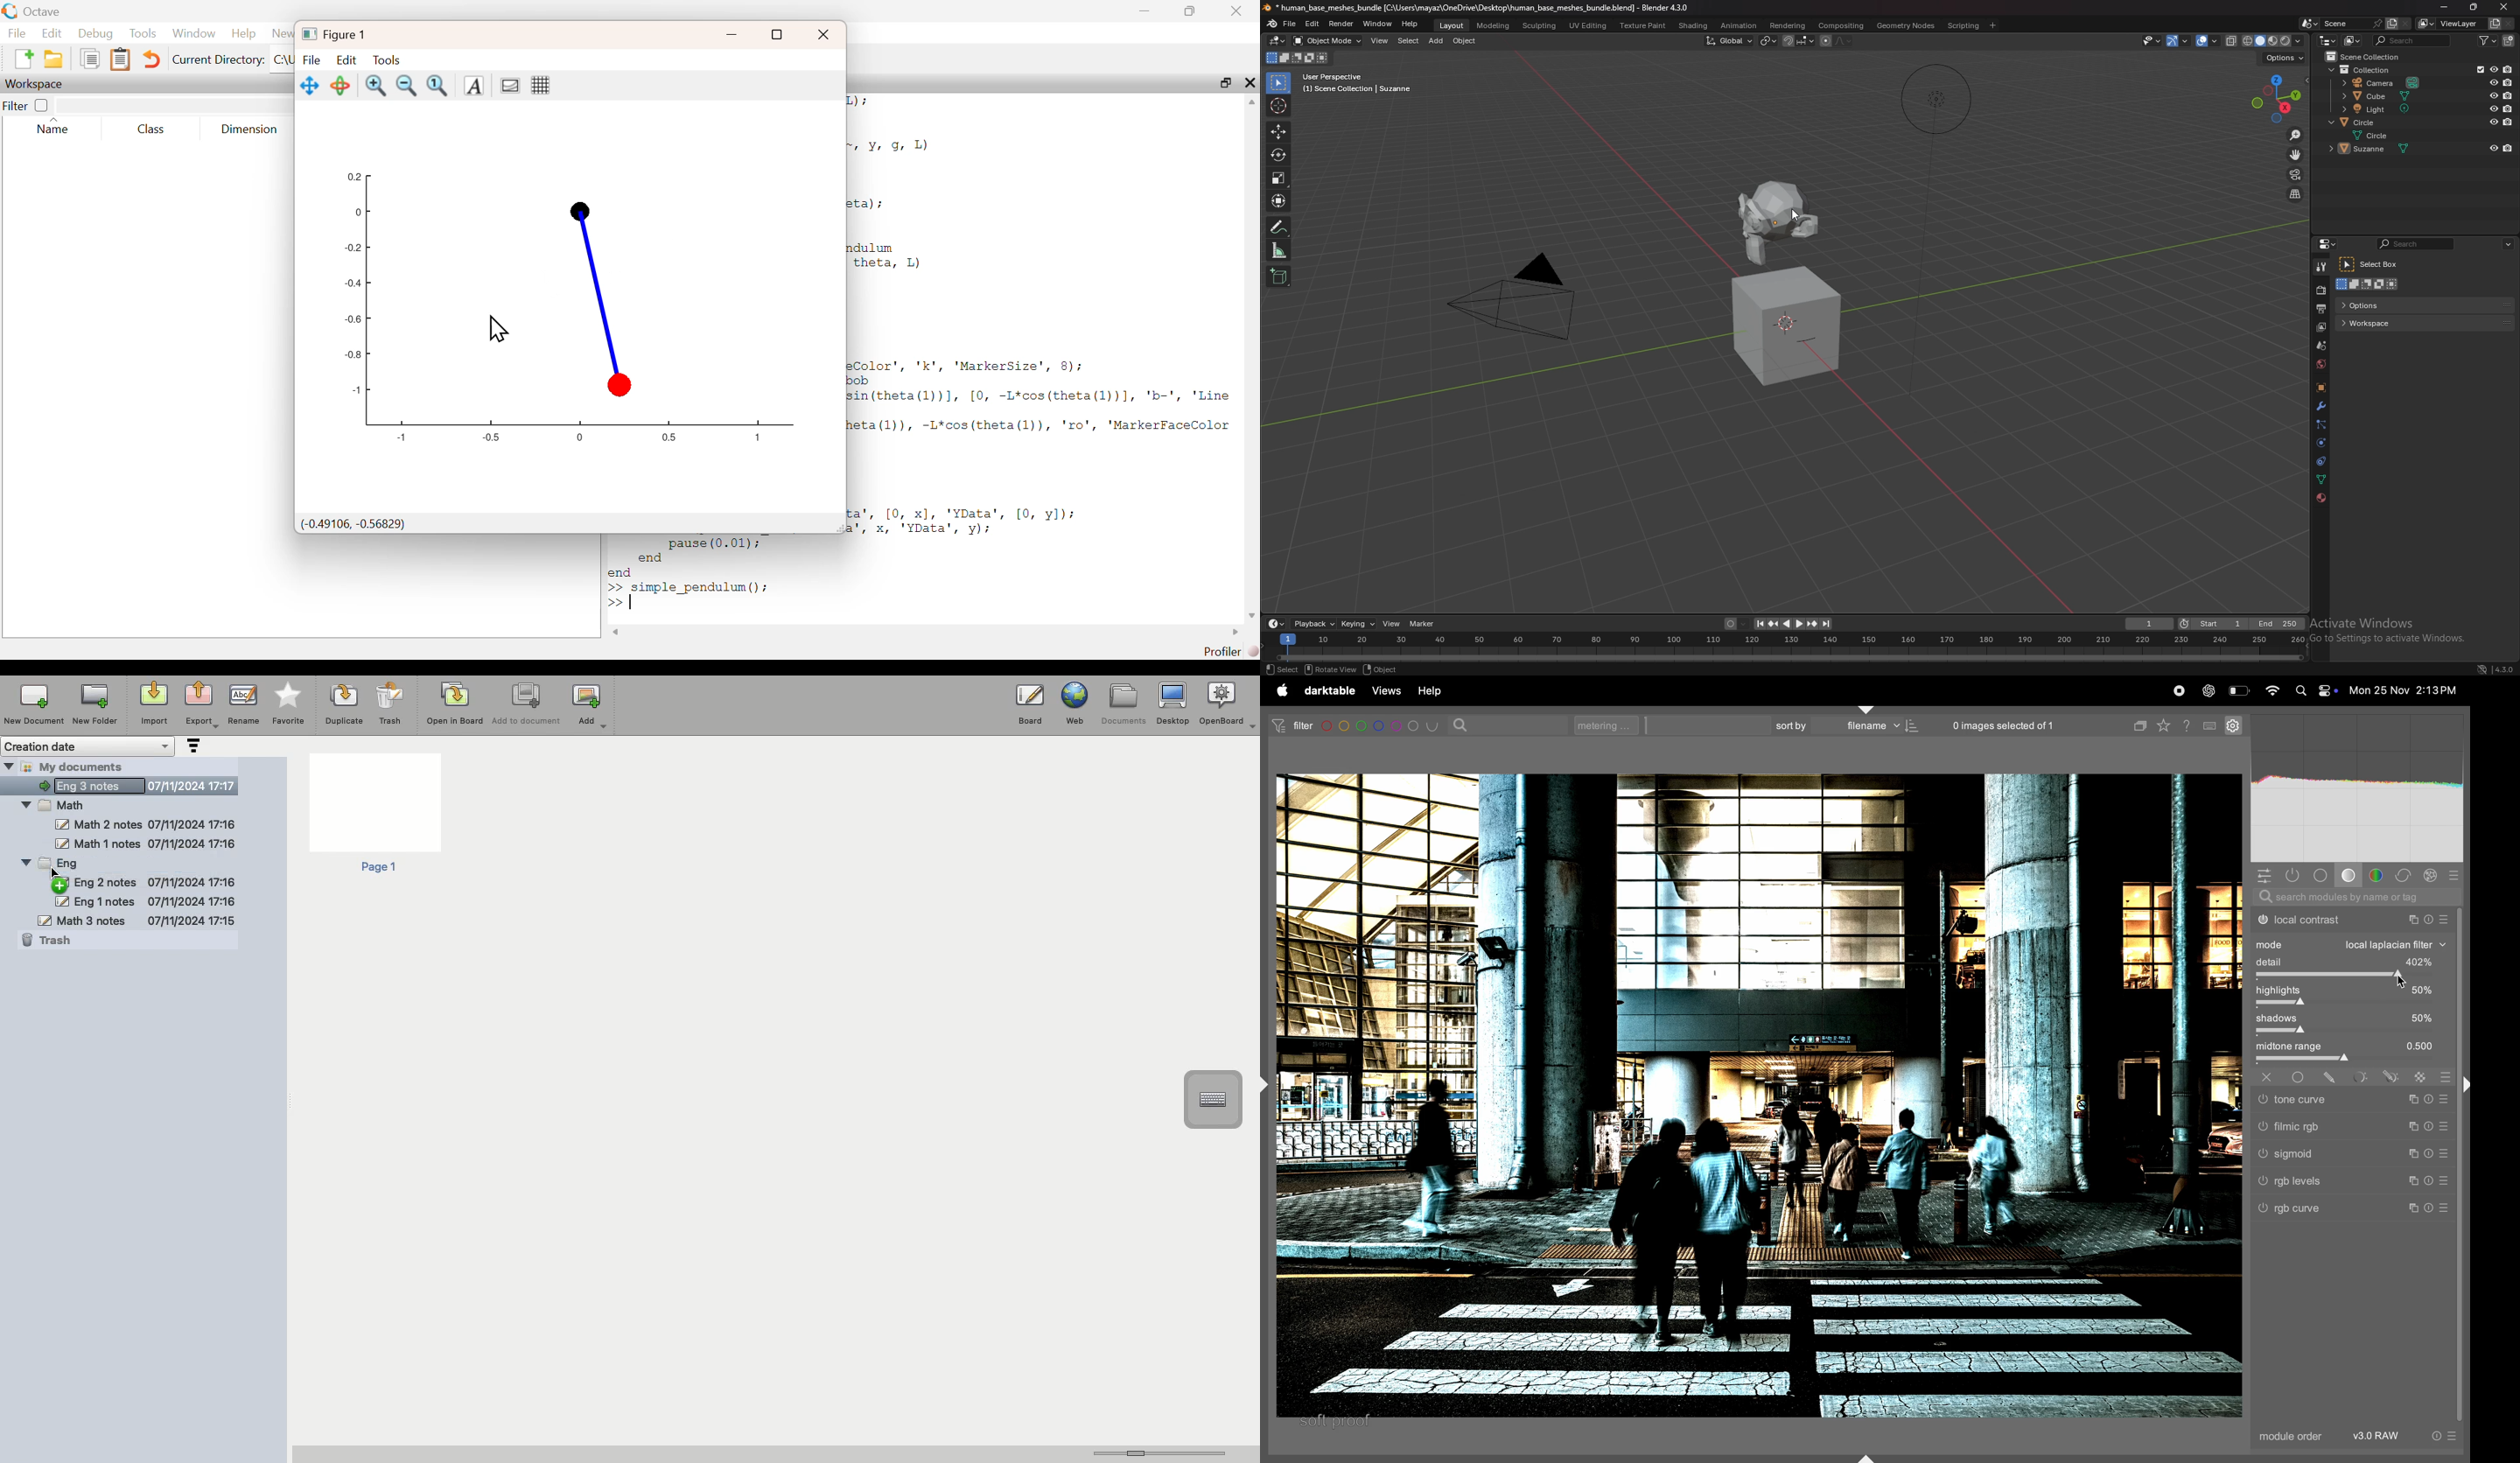 This screenshot has height=1484, width=2520. I want to click on Math 3 notes, so click(136, 920).